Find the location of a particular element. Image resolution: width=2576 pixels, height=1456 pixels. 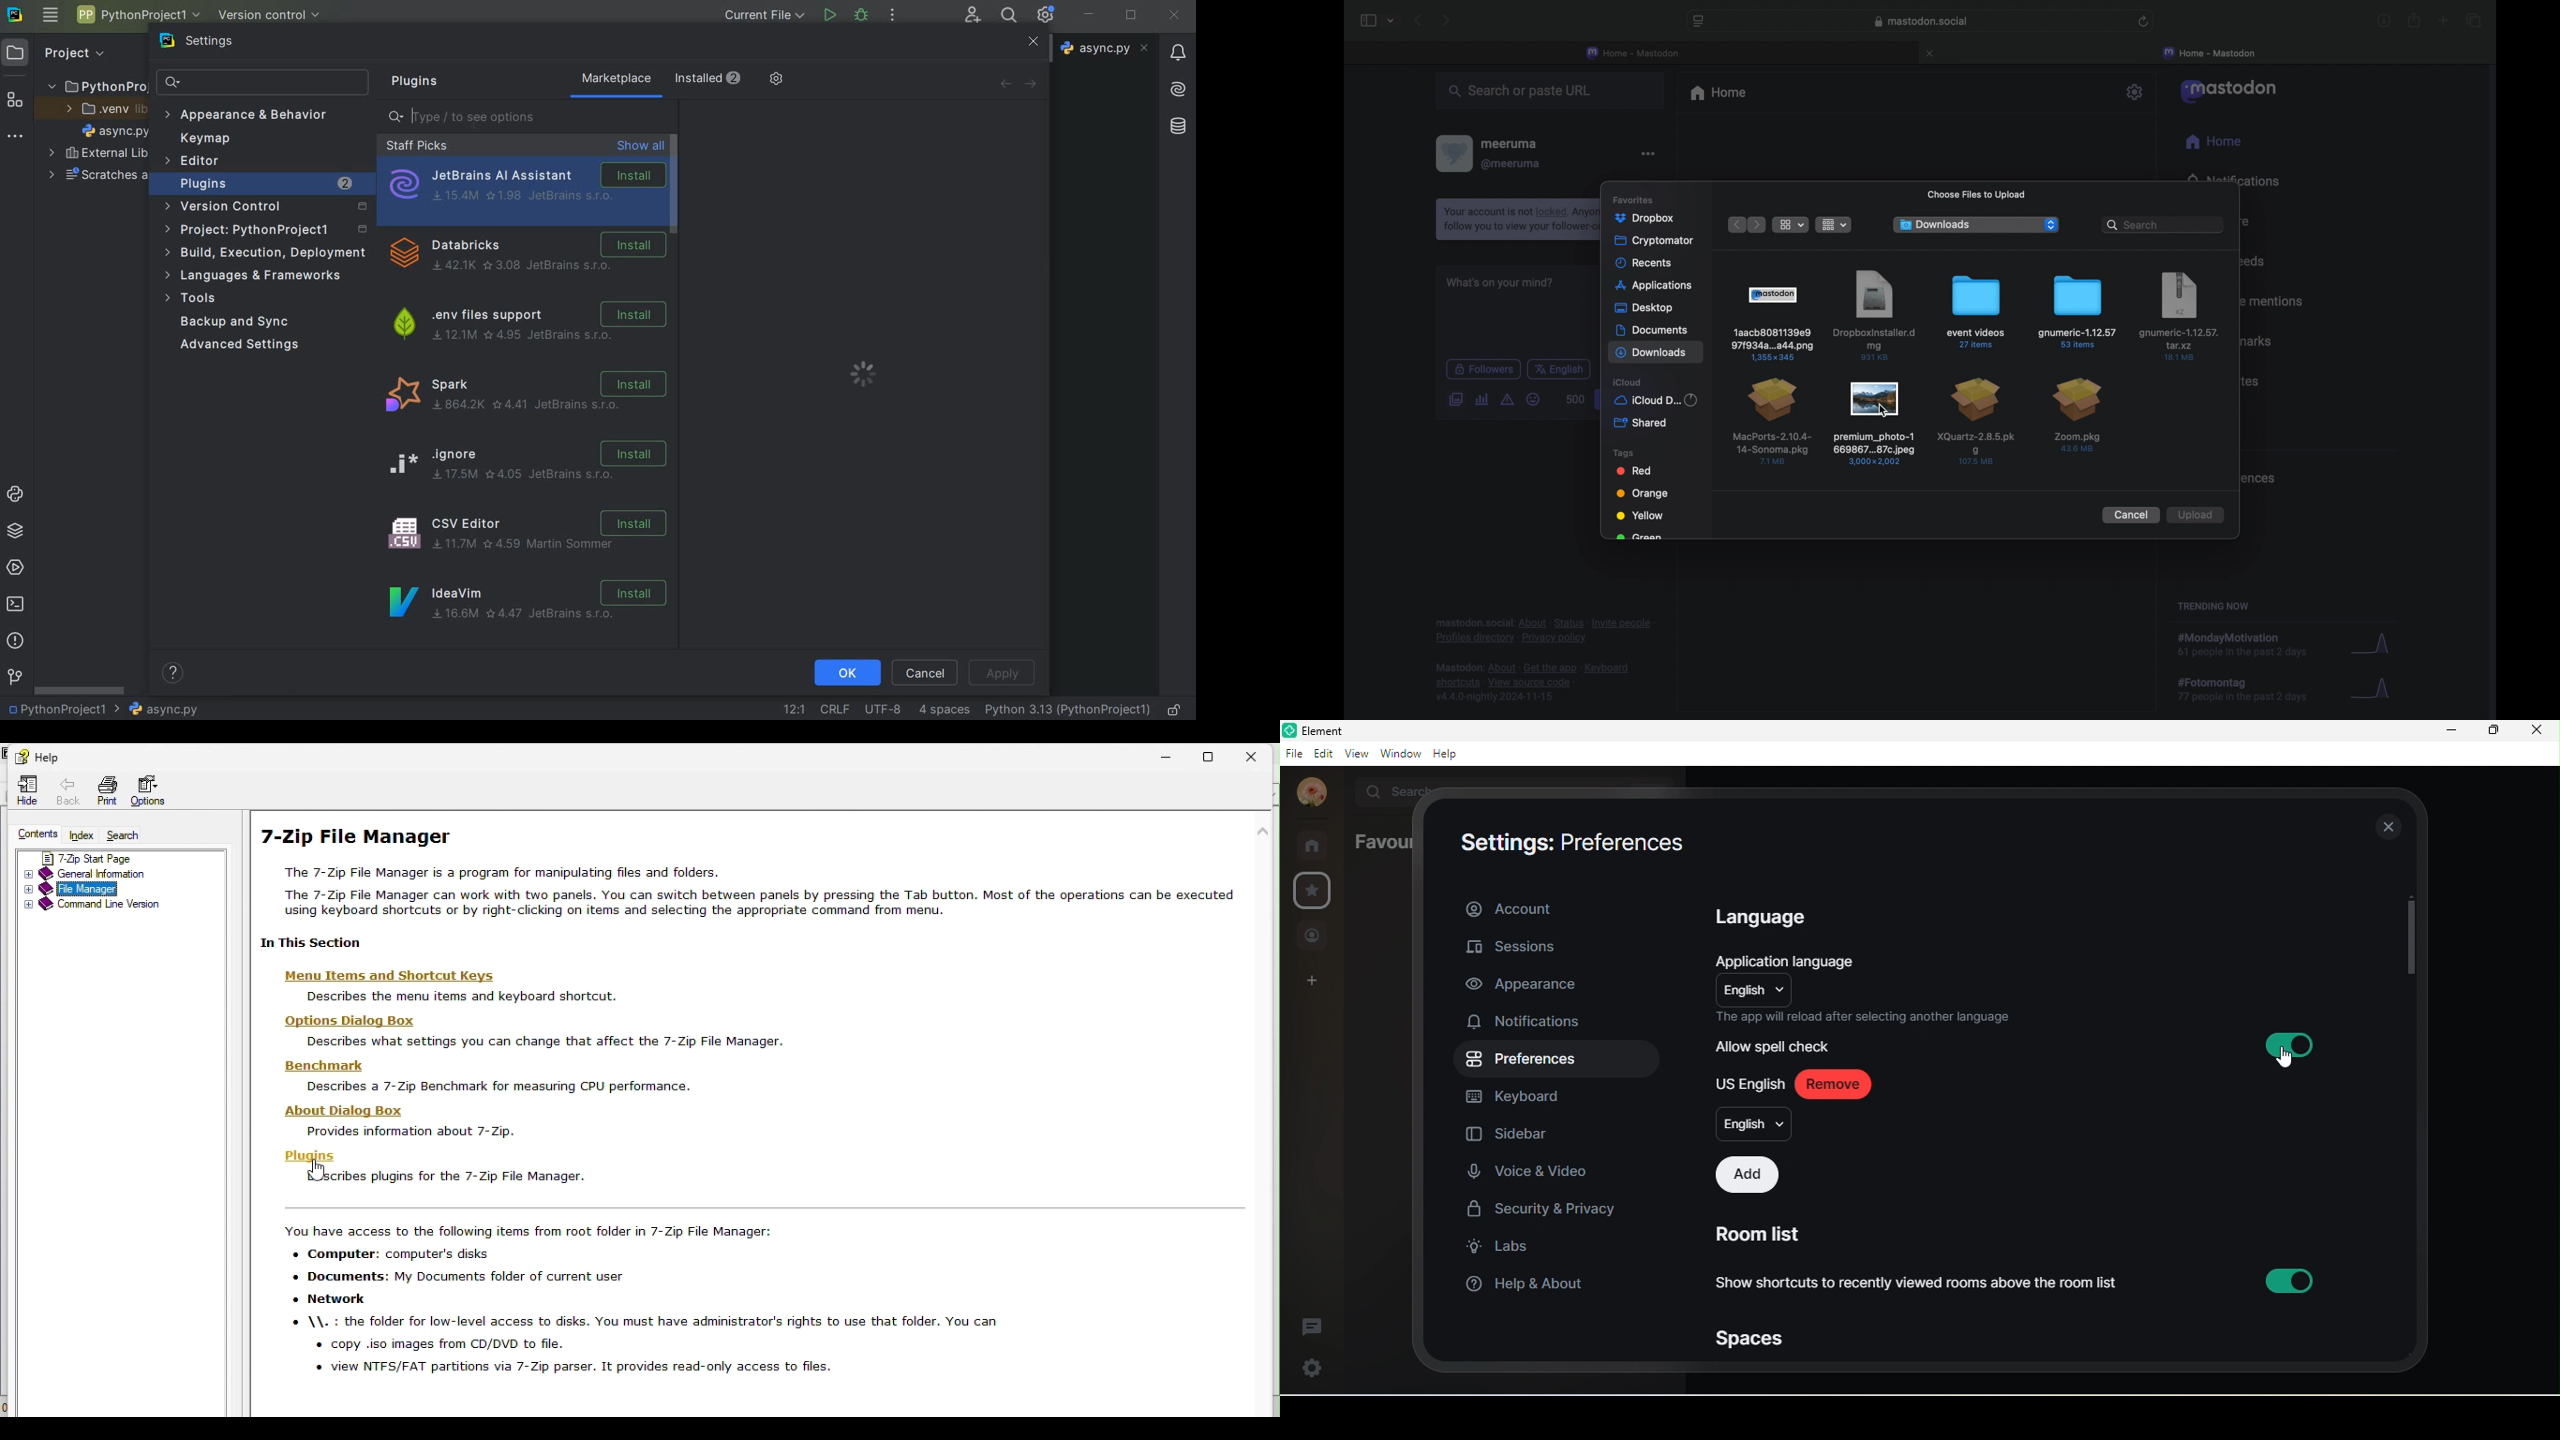

downloads highlighted is located at coordinates (1655, 353).